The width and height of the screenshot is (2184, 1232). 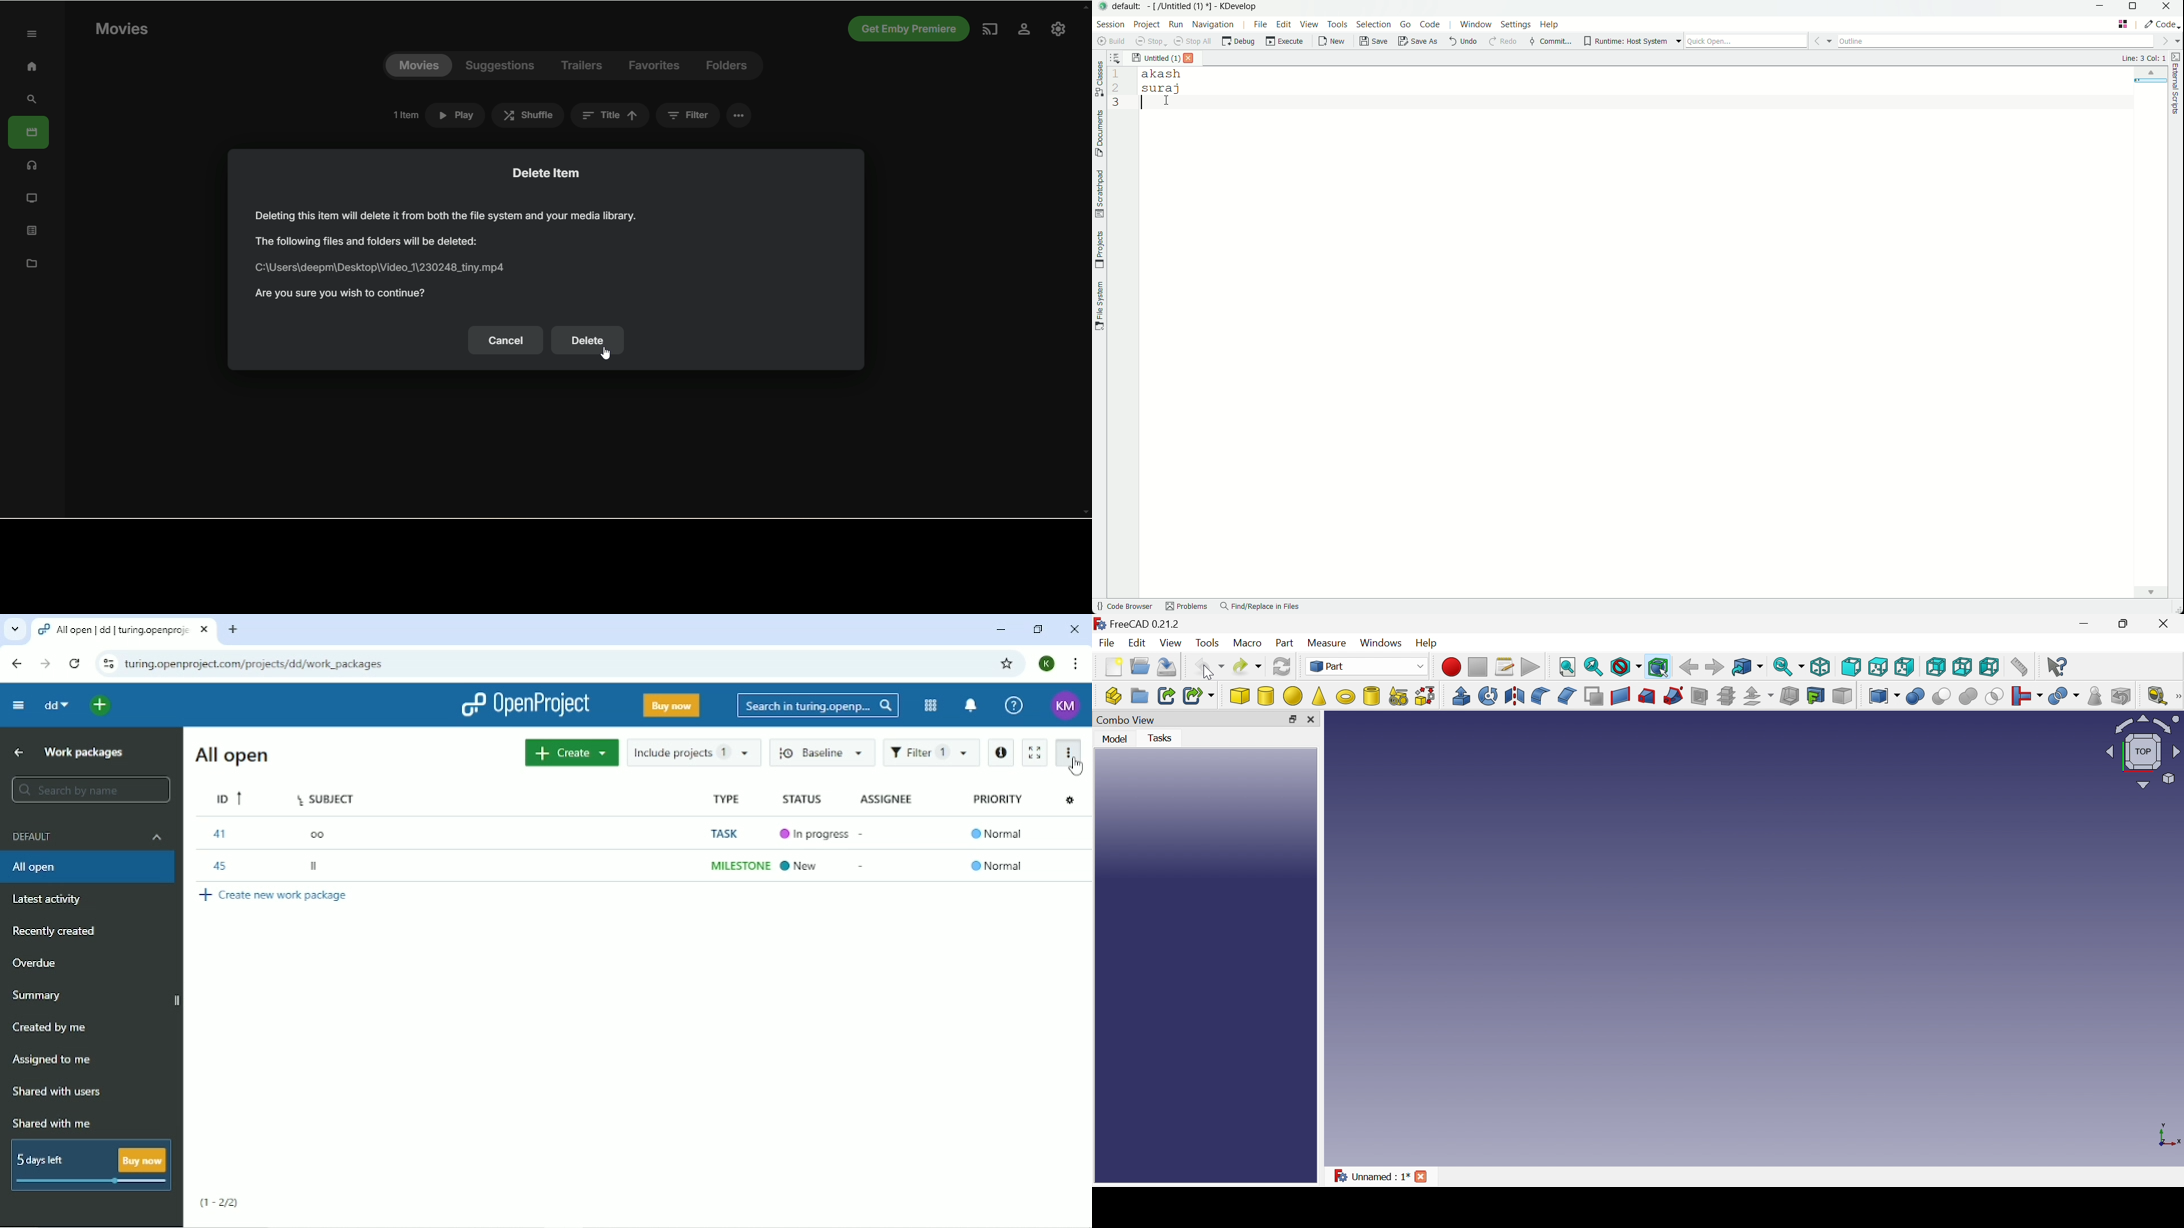 What do you see at coordinates (1286, 644) in the screenshot?
I see `Part` at bounding box center [1286, 644].